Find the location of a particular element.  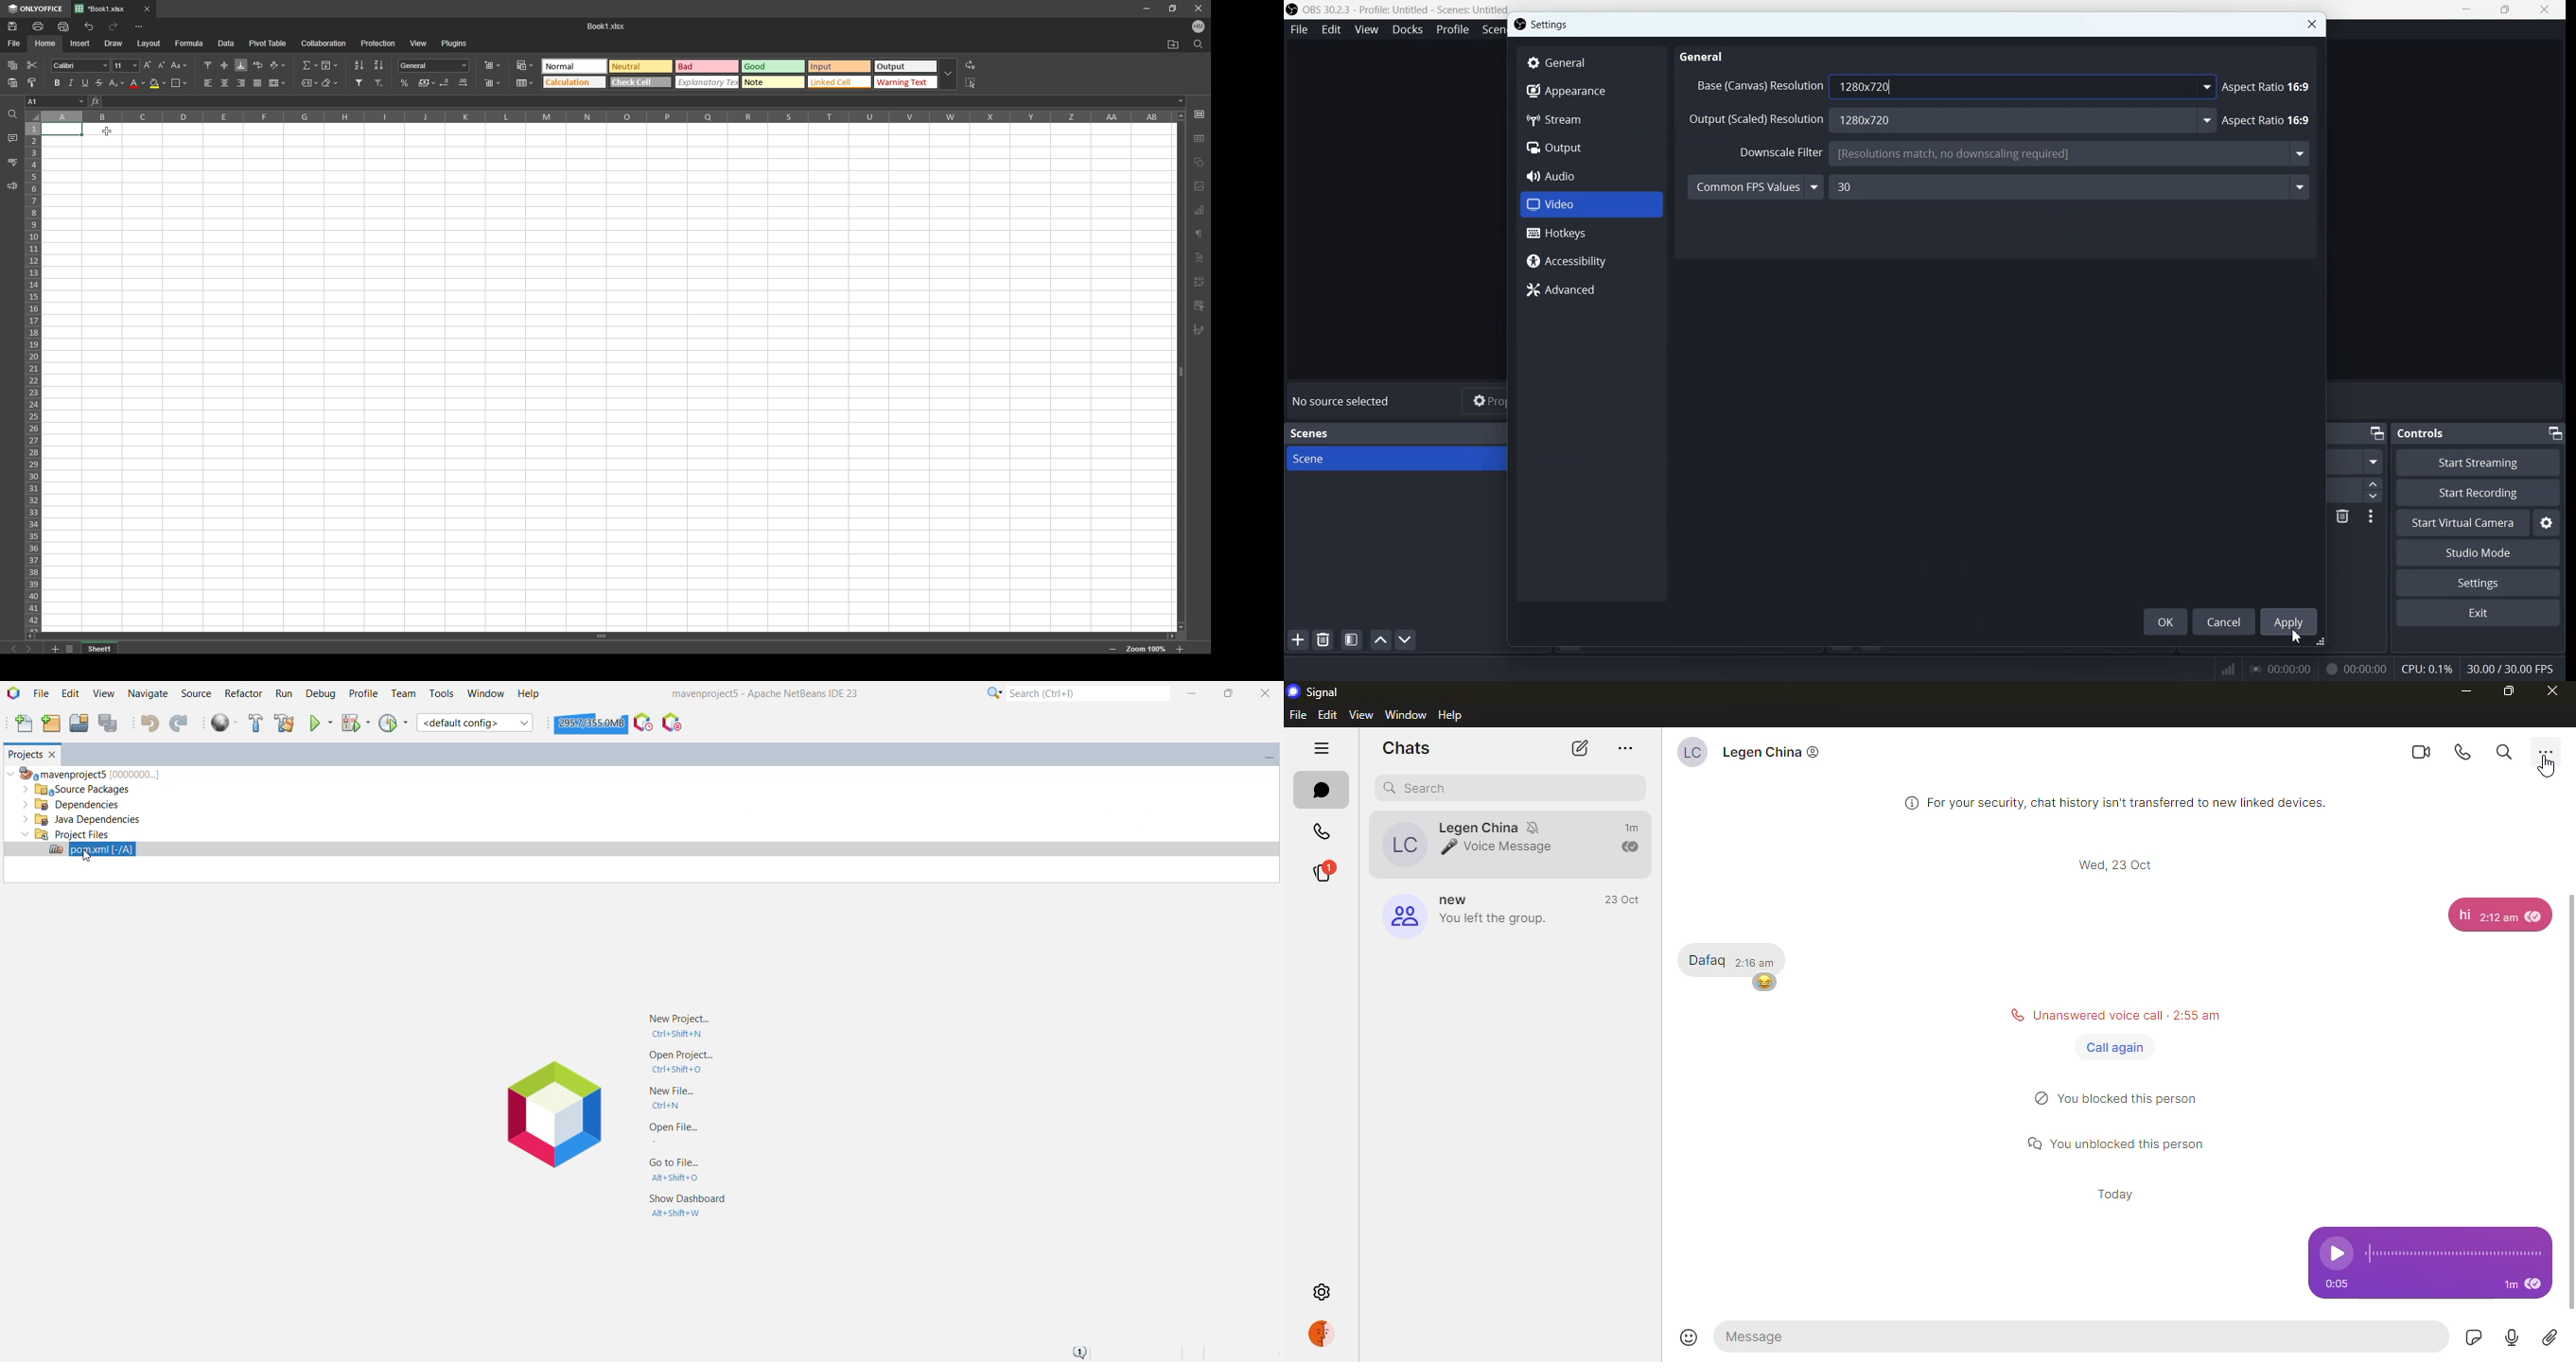

close is located at coordinates (1197, 8).